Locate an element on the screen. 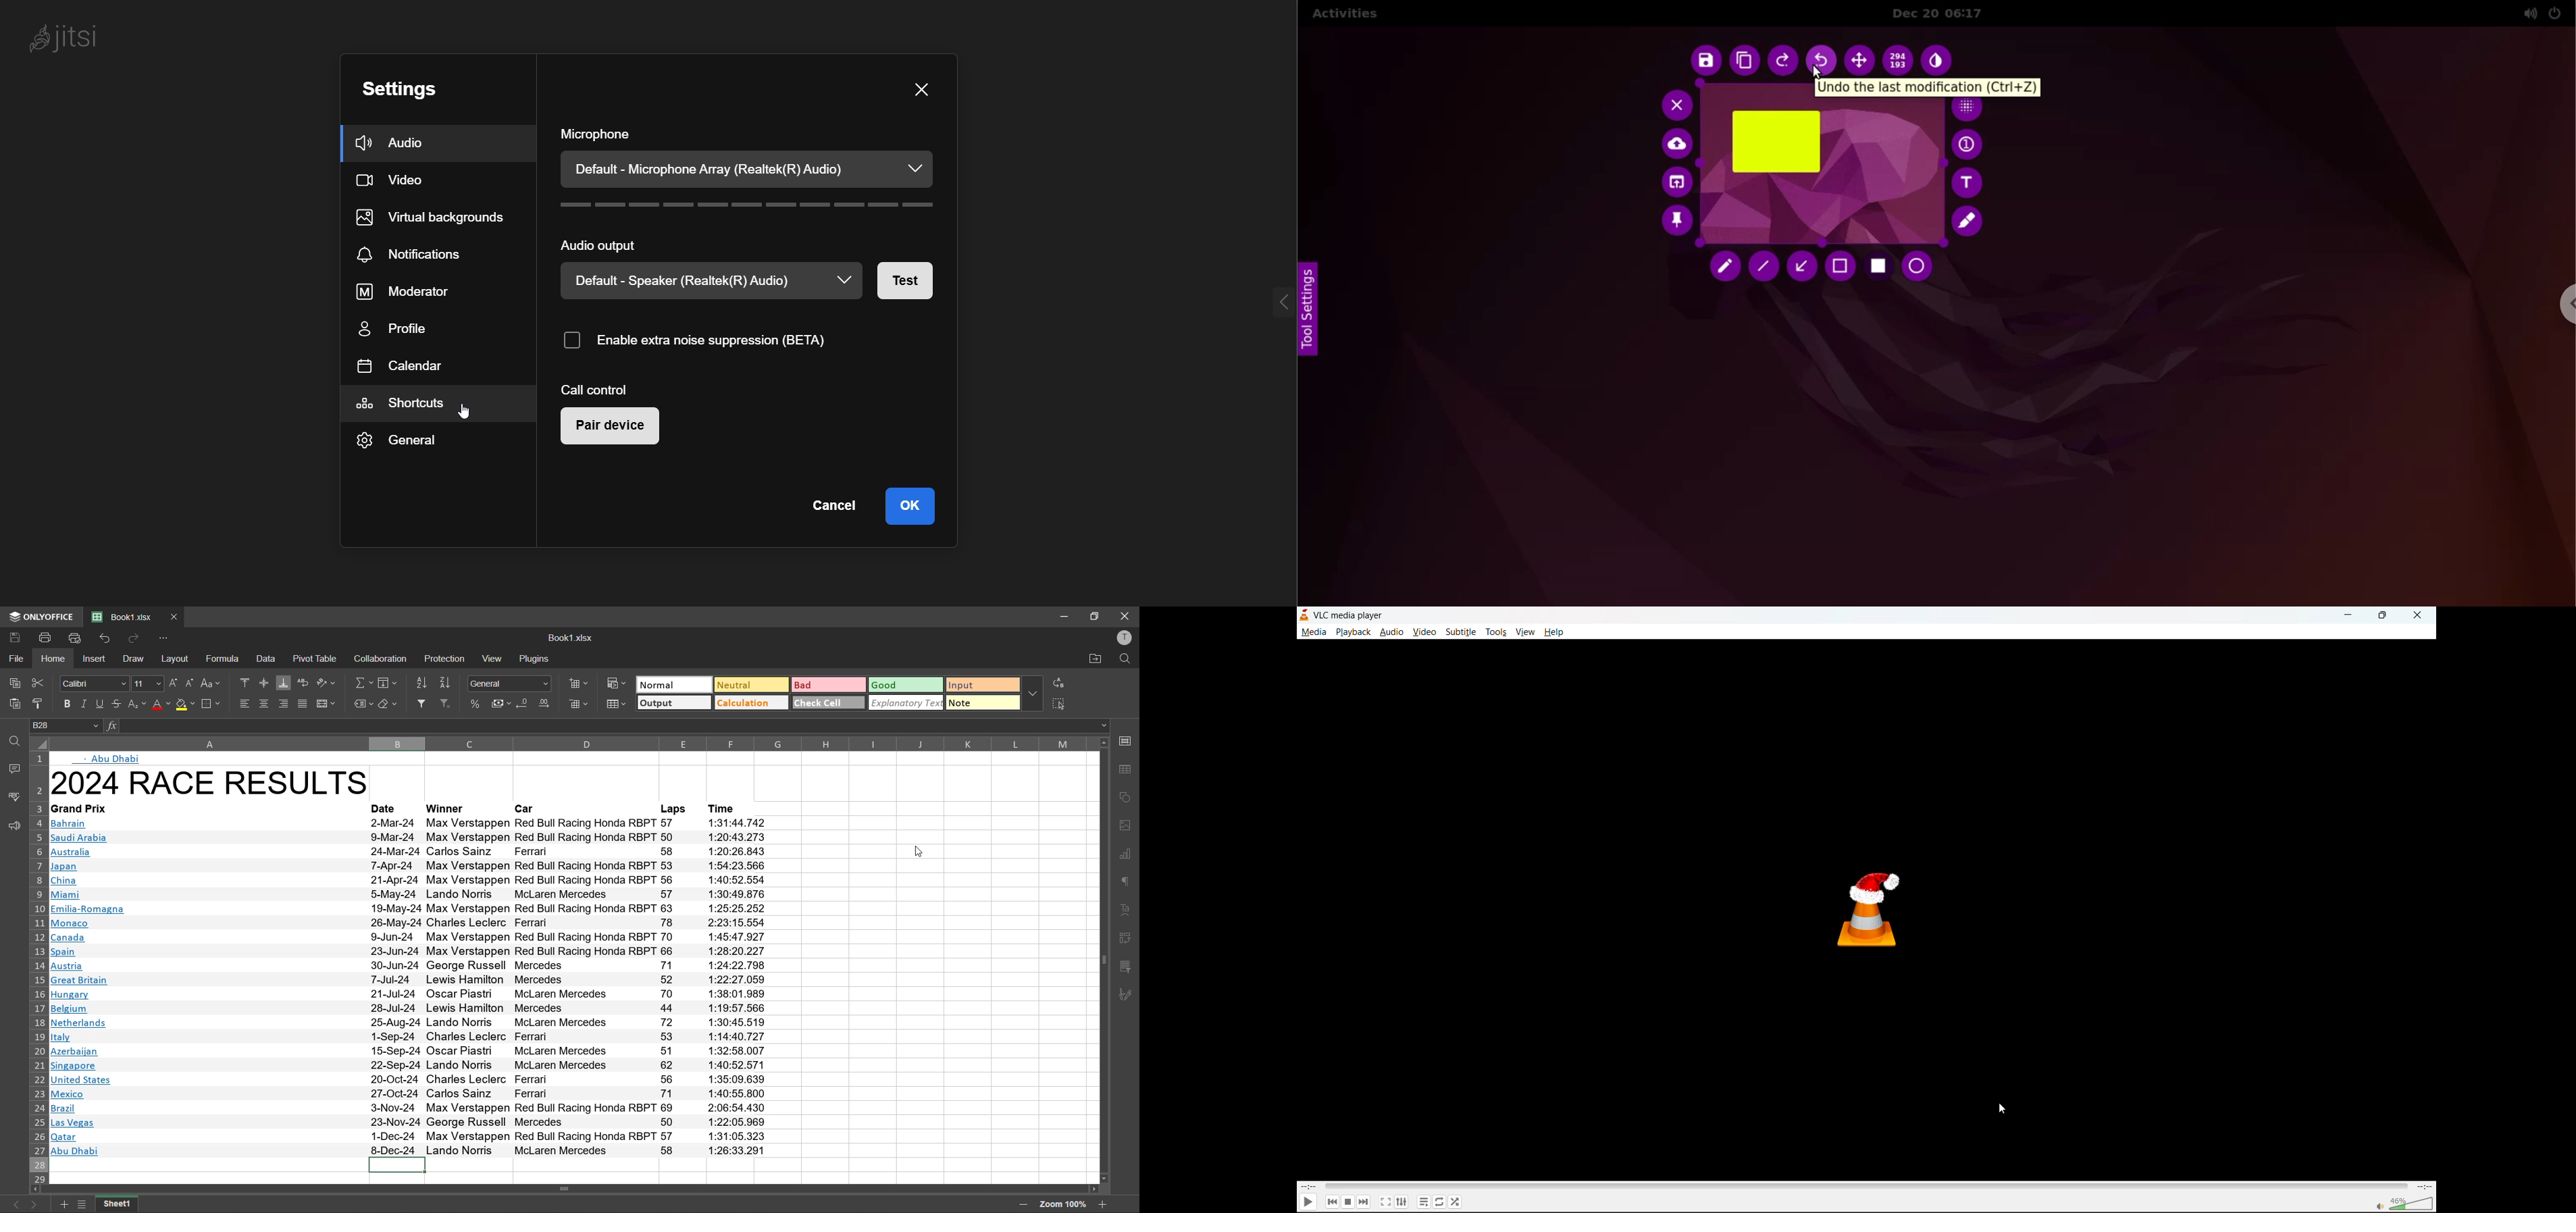 The image size is (2576, 1232). function input is located at coordinates (114, 728).